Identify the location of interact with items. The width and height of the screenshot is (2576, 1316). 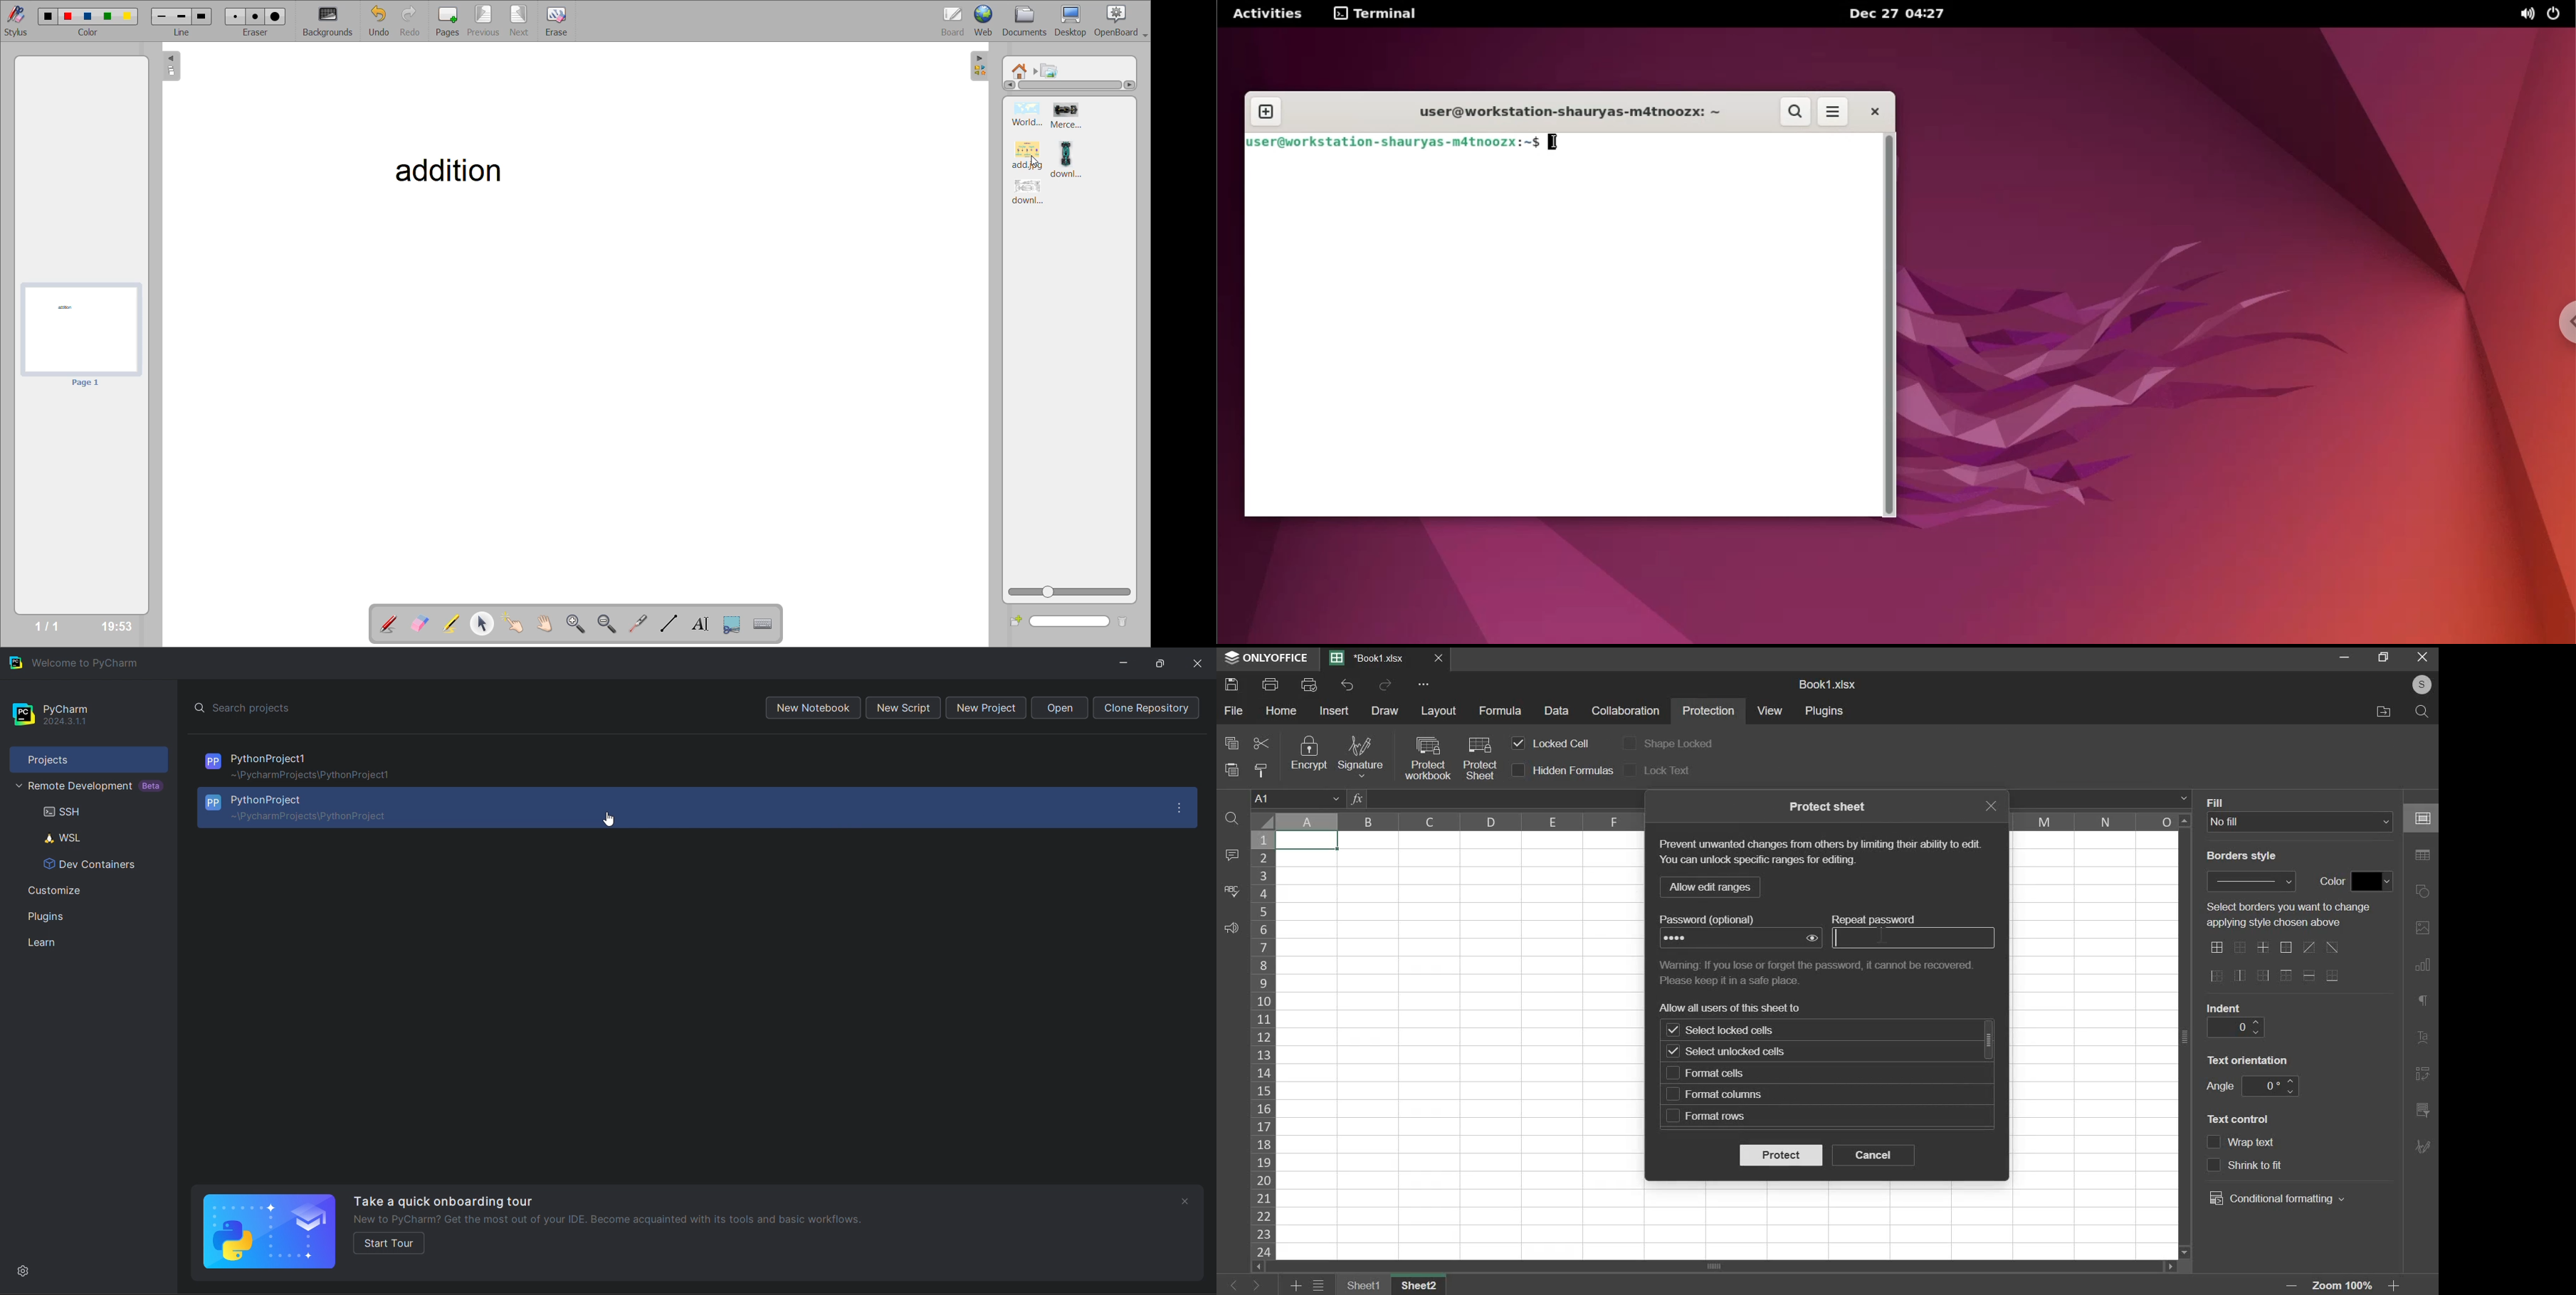
(518, 624).